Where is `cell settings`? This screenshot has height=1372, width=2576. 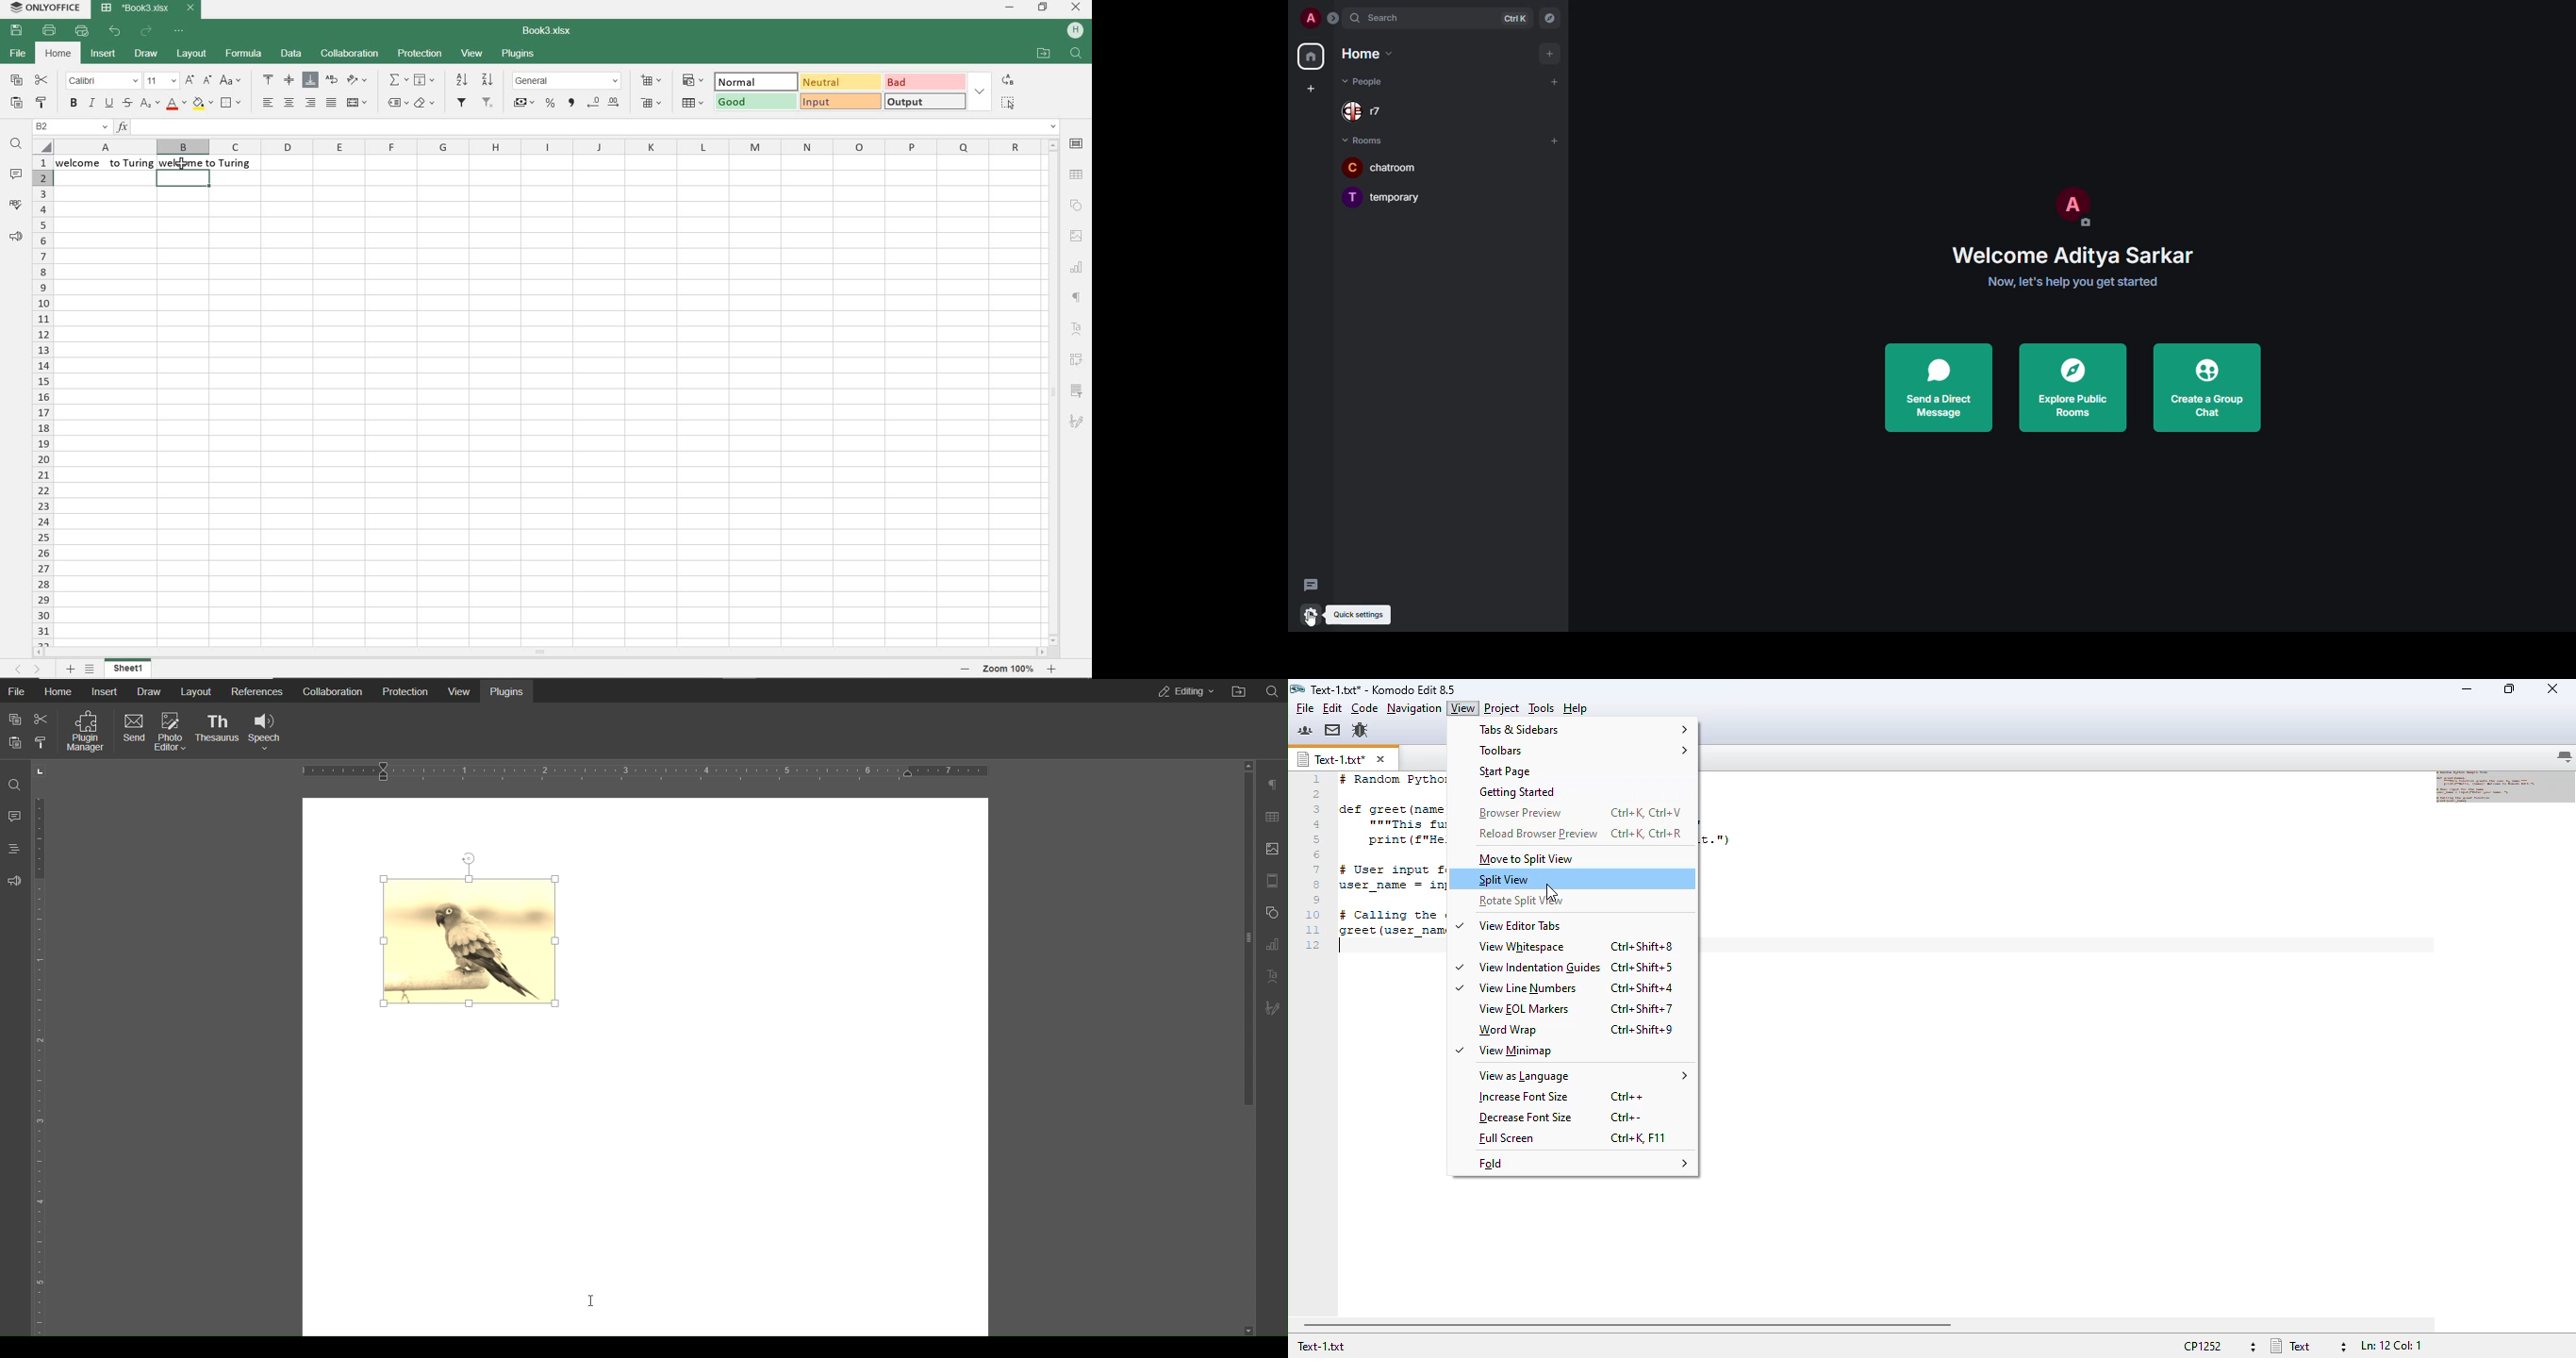
cell settings is located at coordinates (1078, 144).